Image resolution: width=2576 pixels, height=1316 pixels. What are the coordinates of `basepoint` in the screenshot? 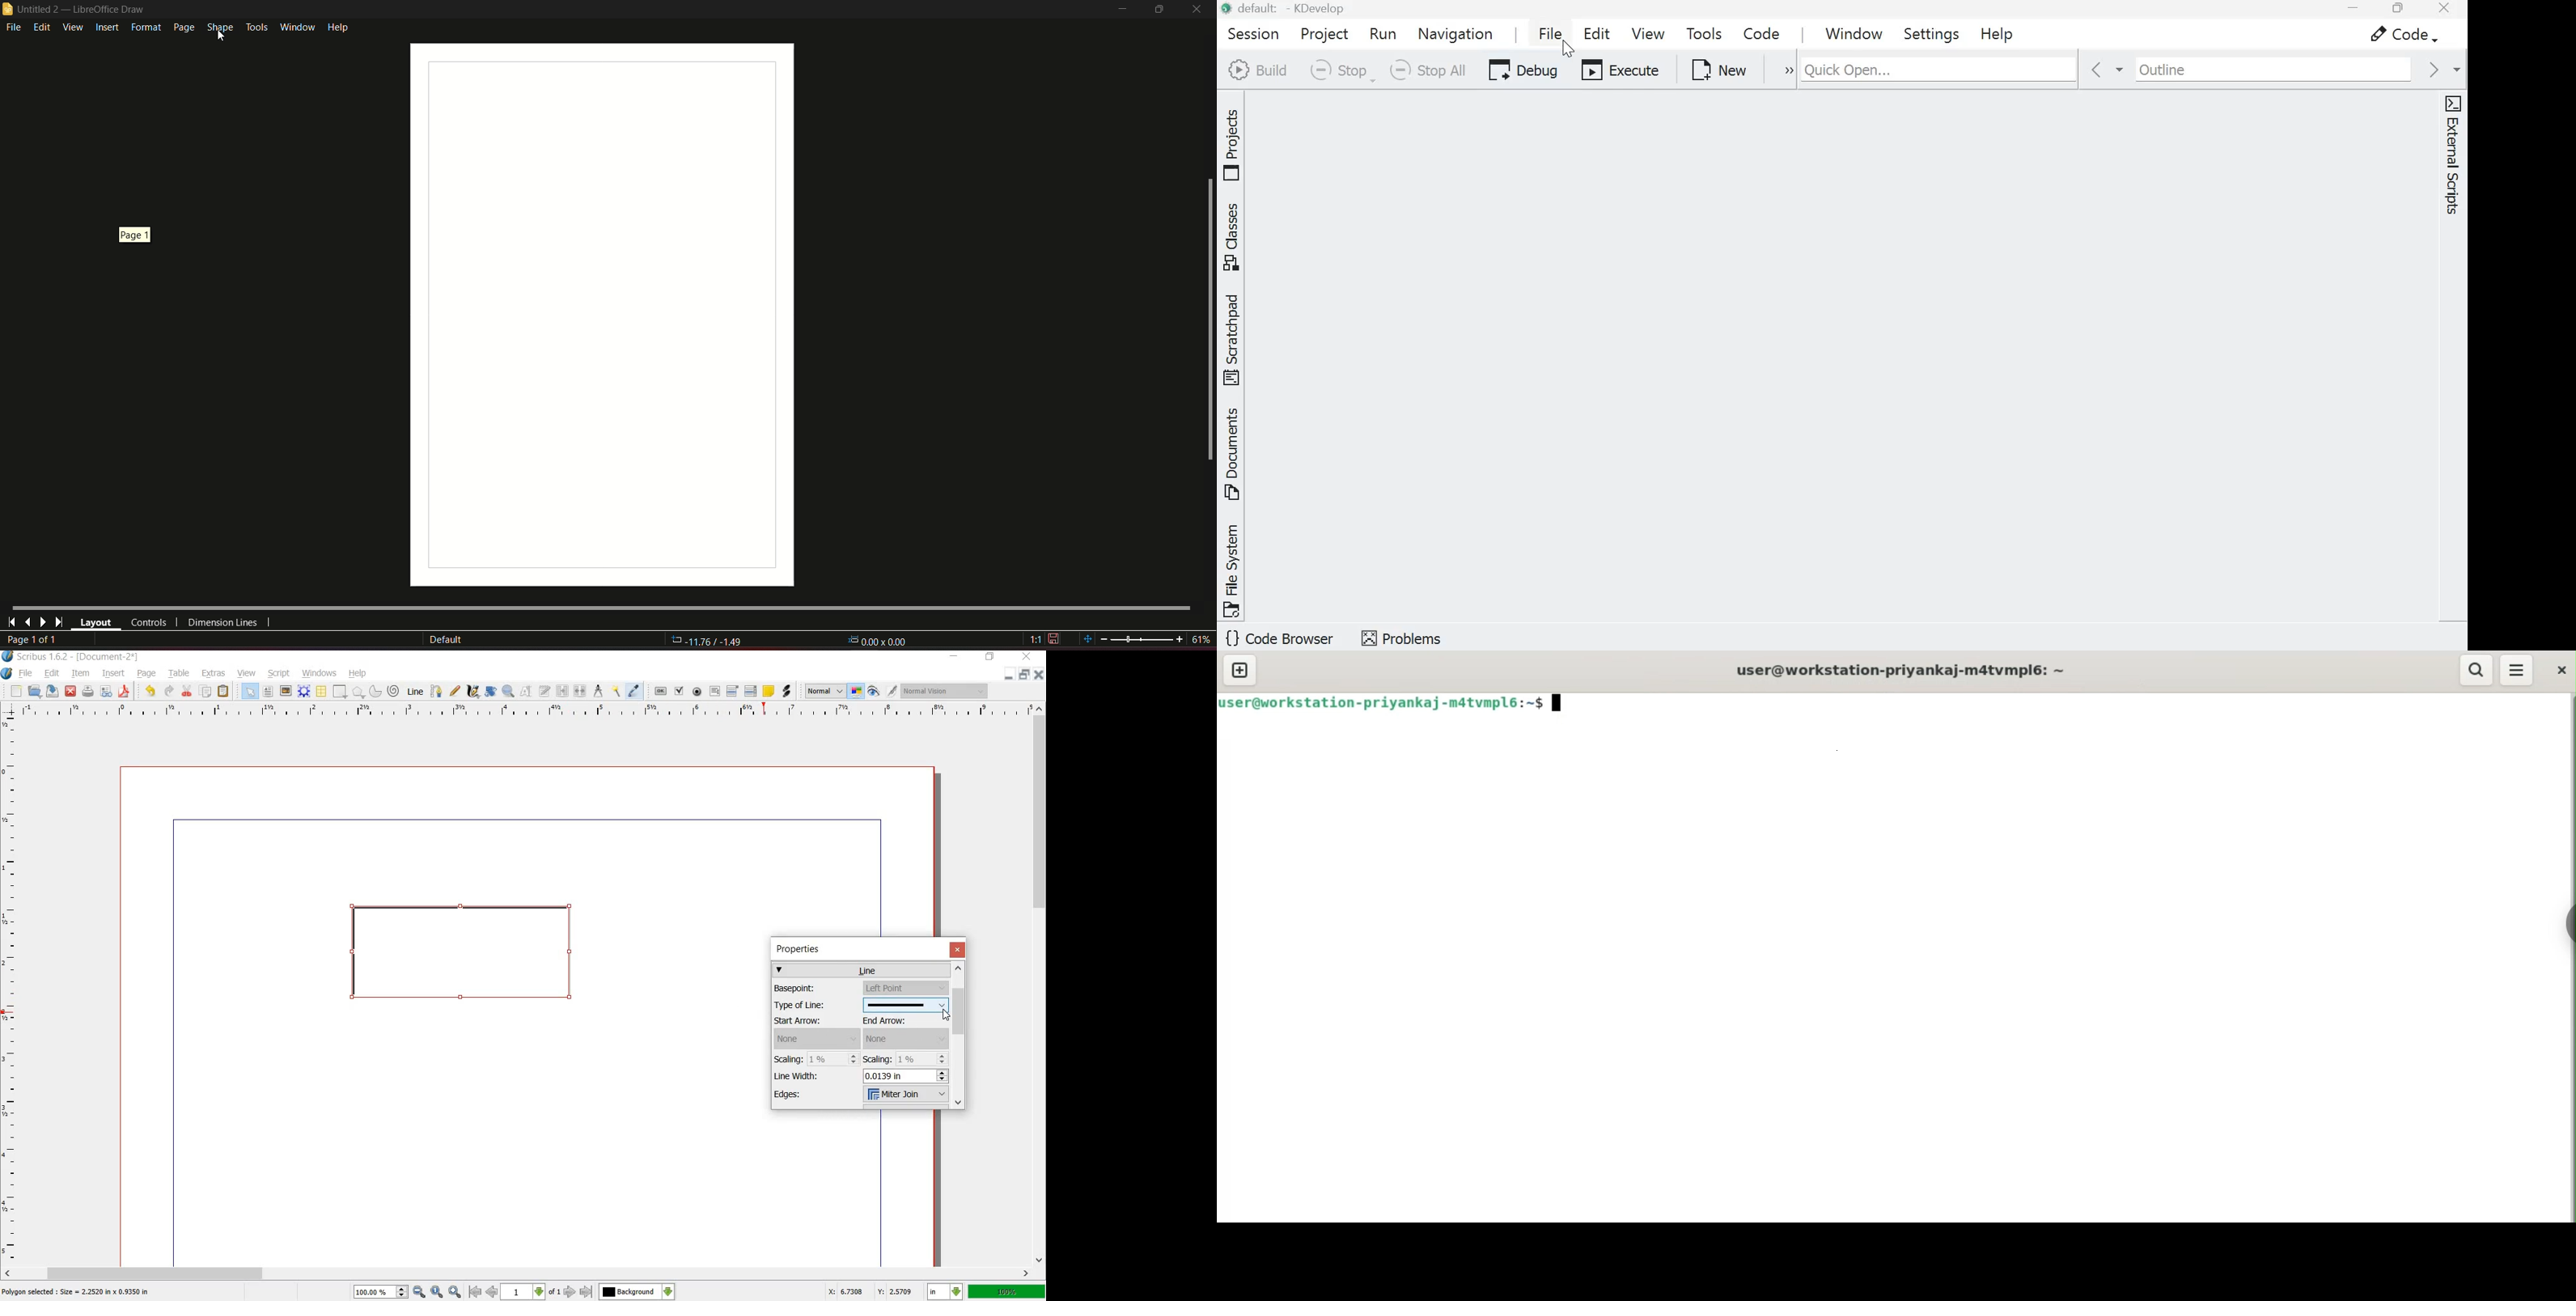 It's located at (906, 988).